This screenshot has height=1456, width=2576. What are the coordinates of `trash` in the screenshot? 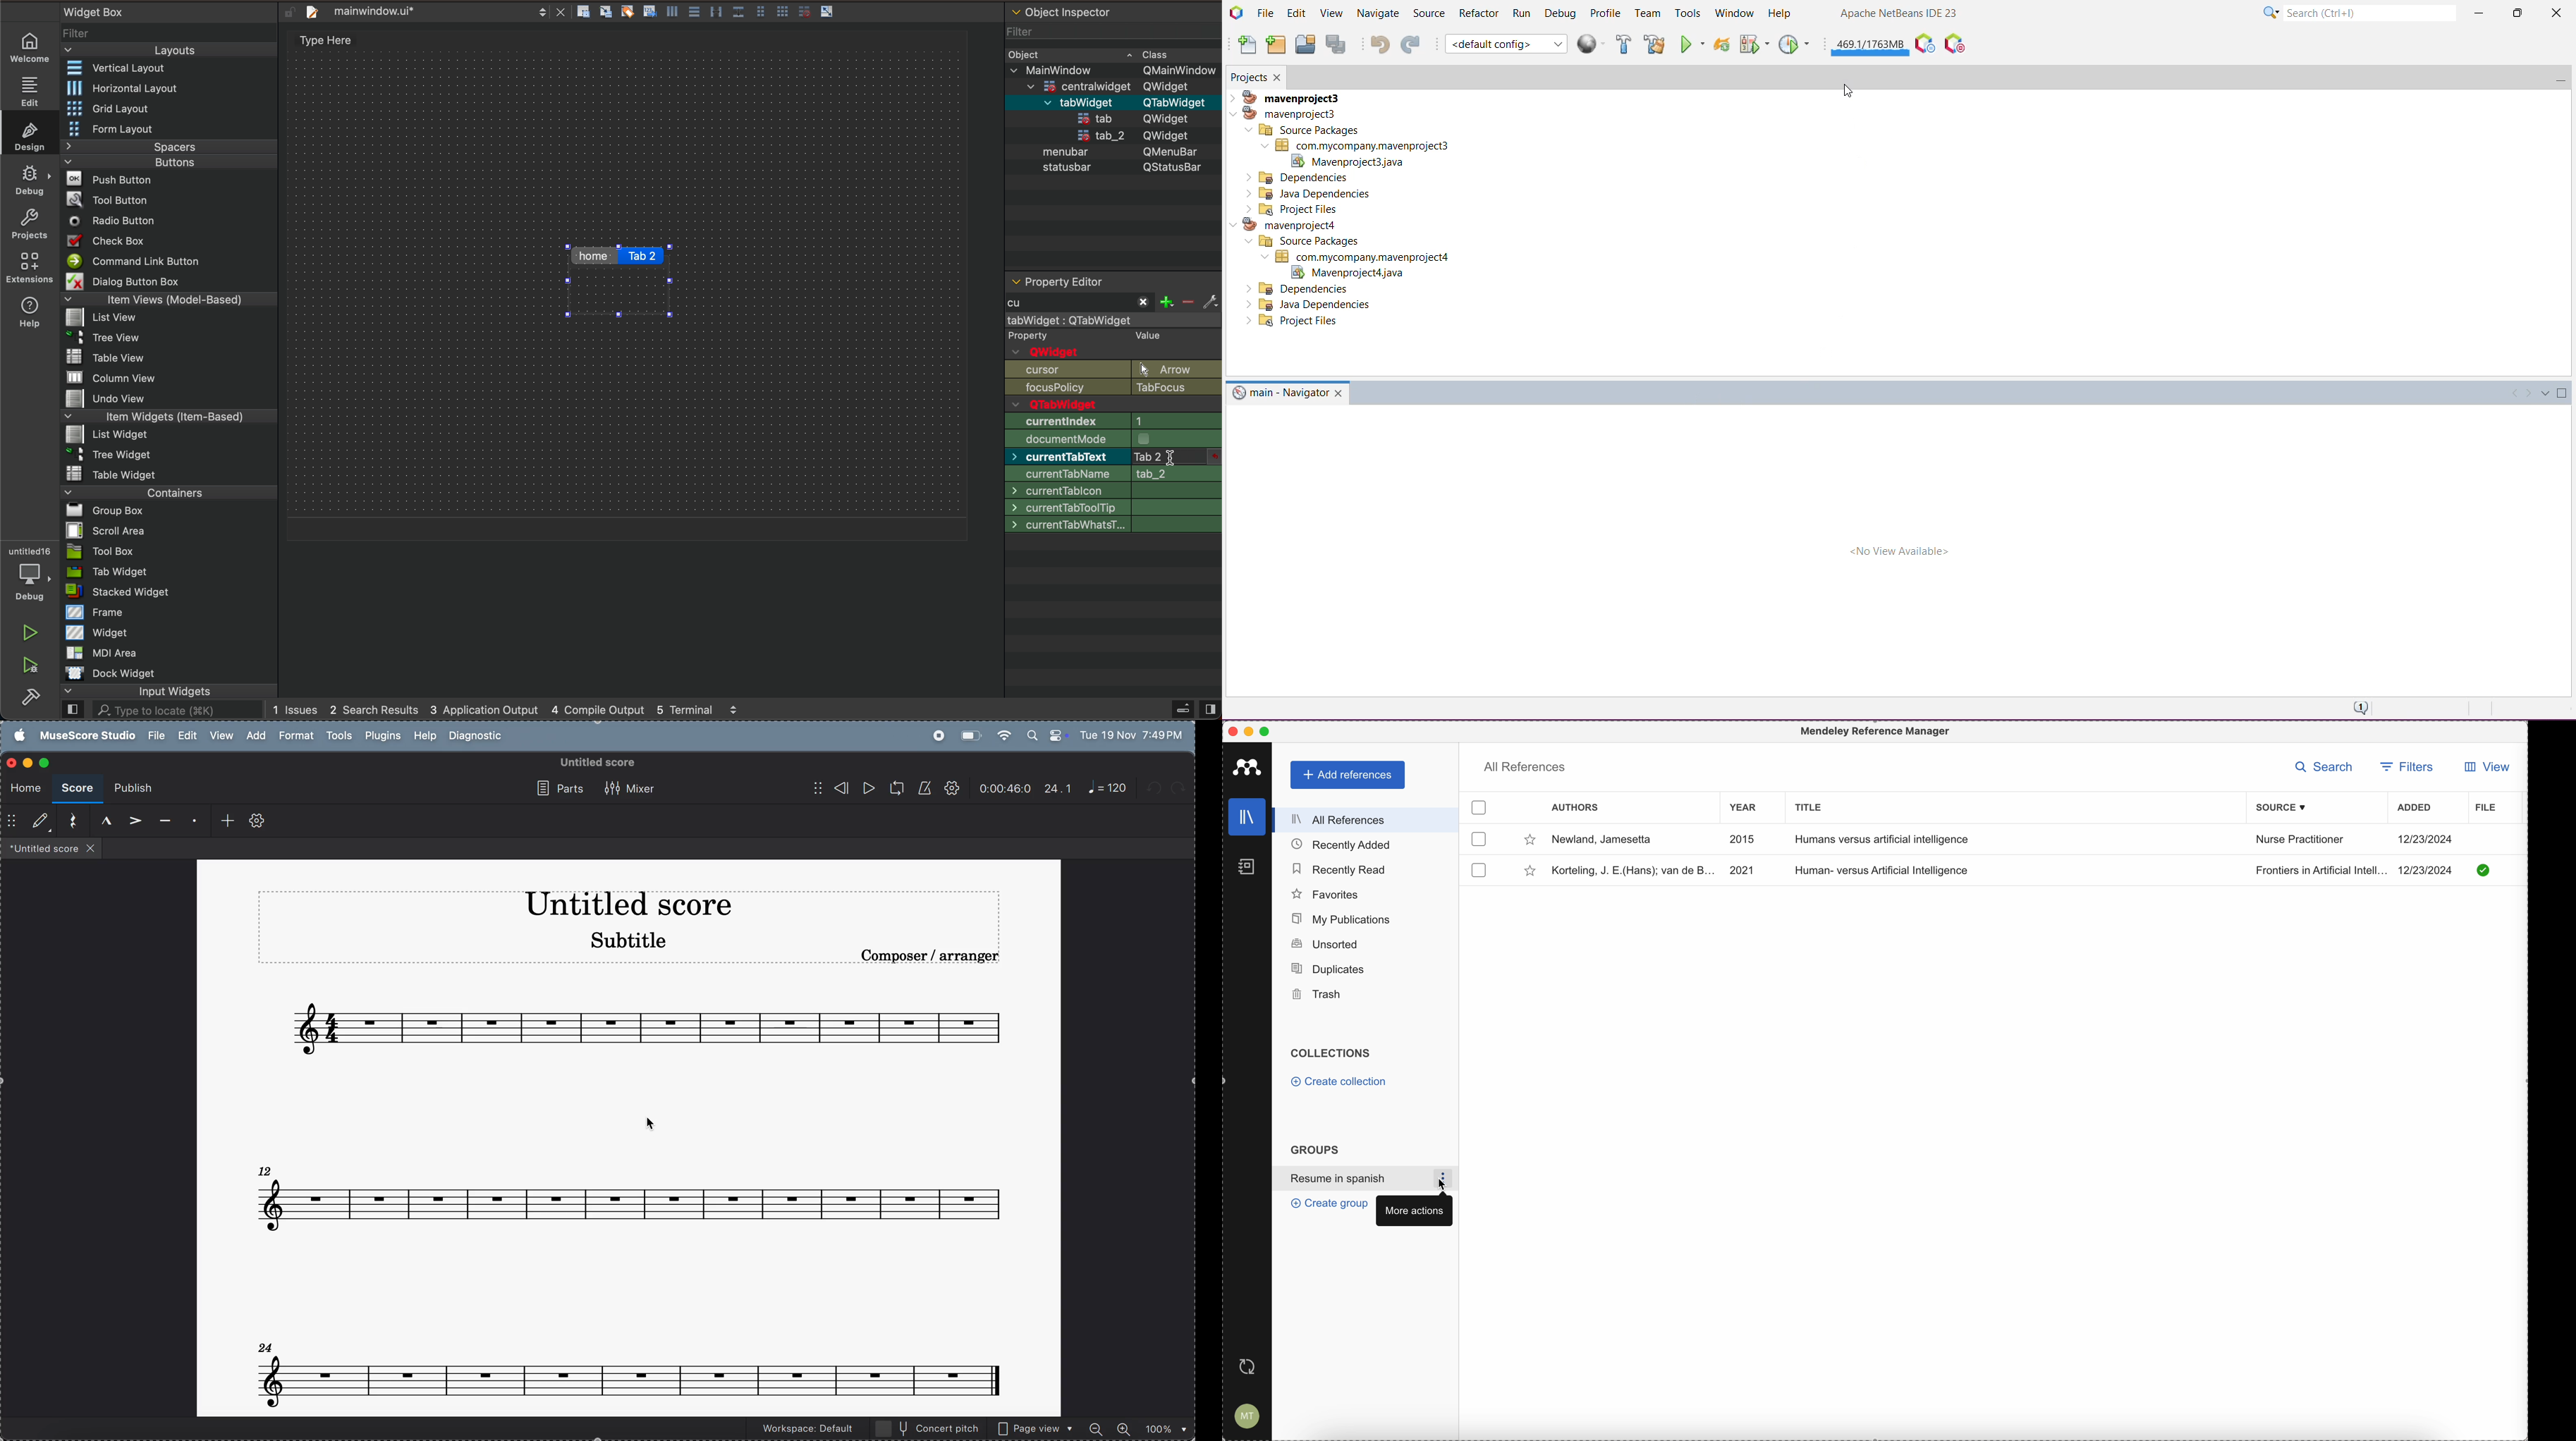 It's located at (1319, 995).